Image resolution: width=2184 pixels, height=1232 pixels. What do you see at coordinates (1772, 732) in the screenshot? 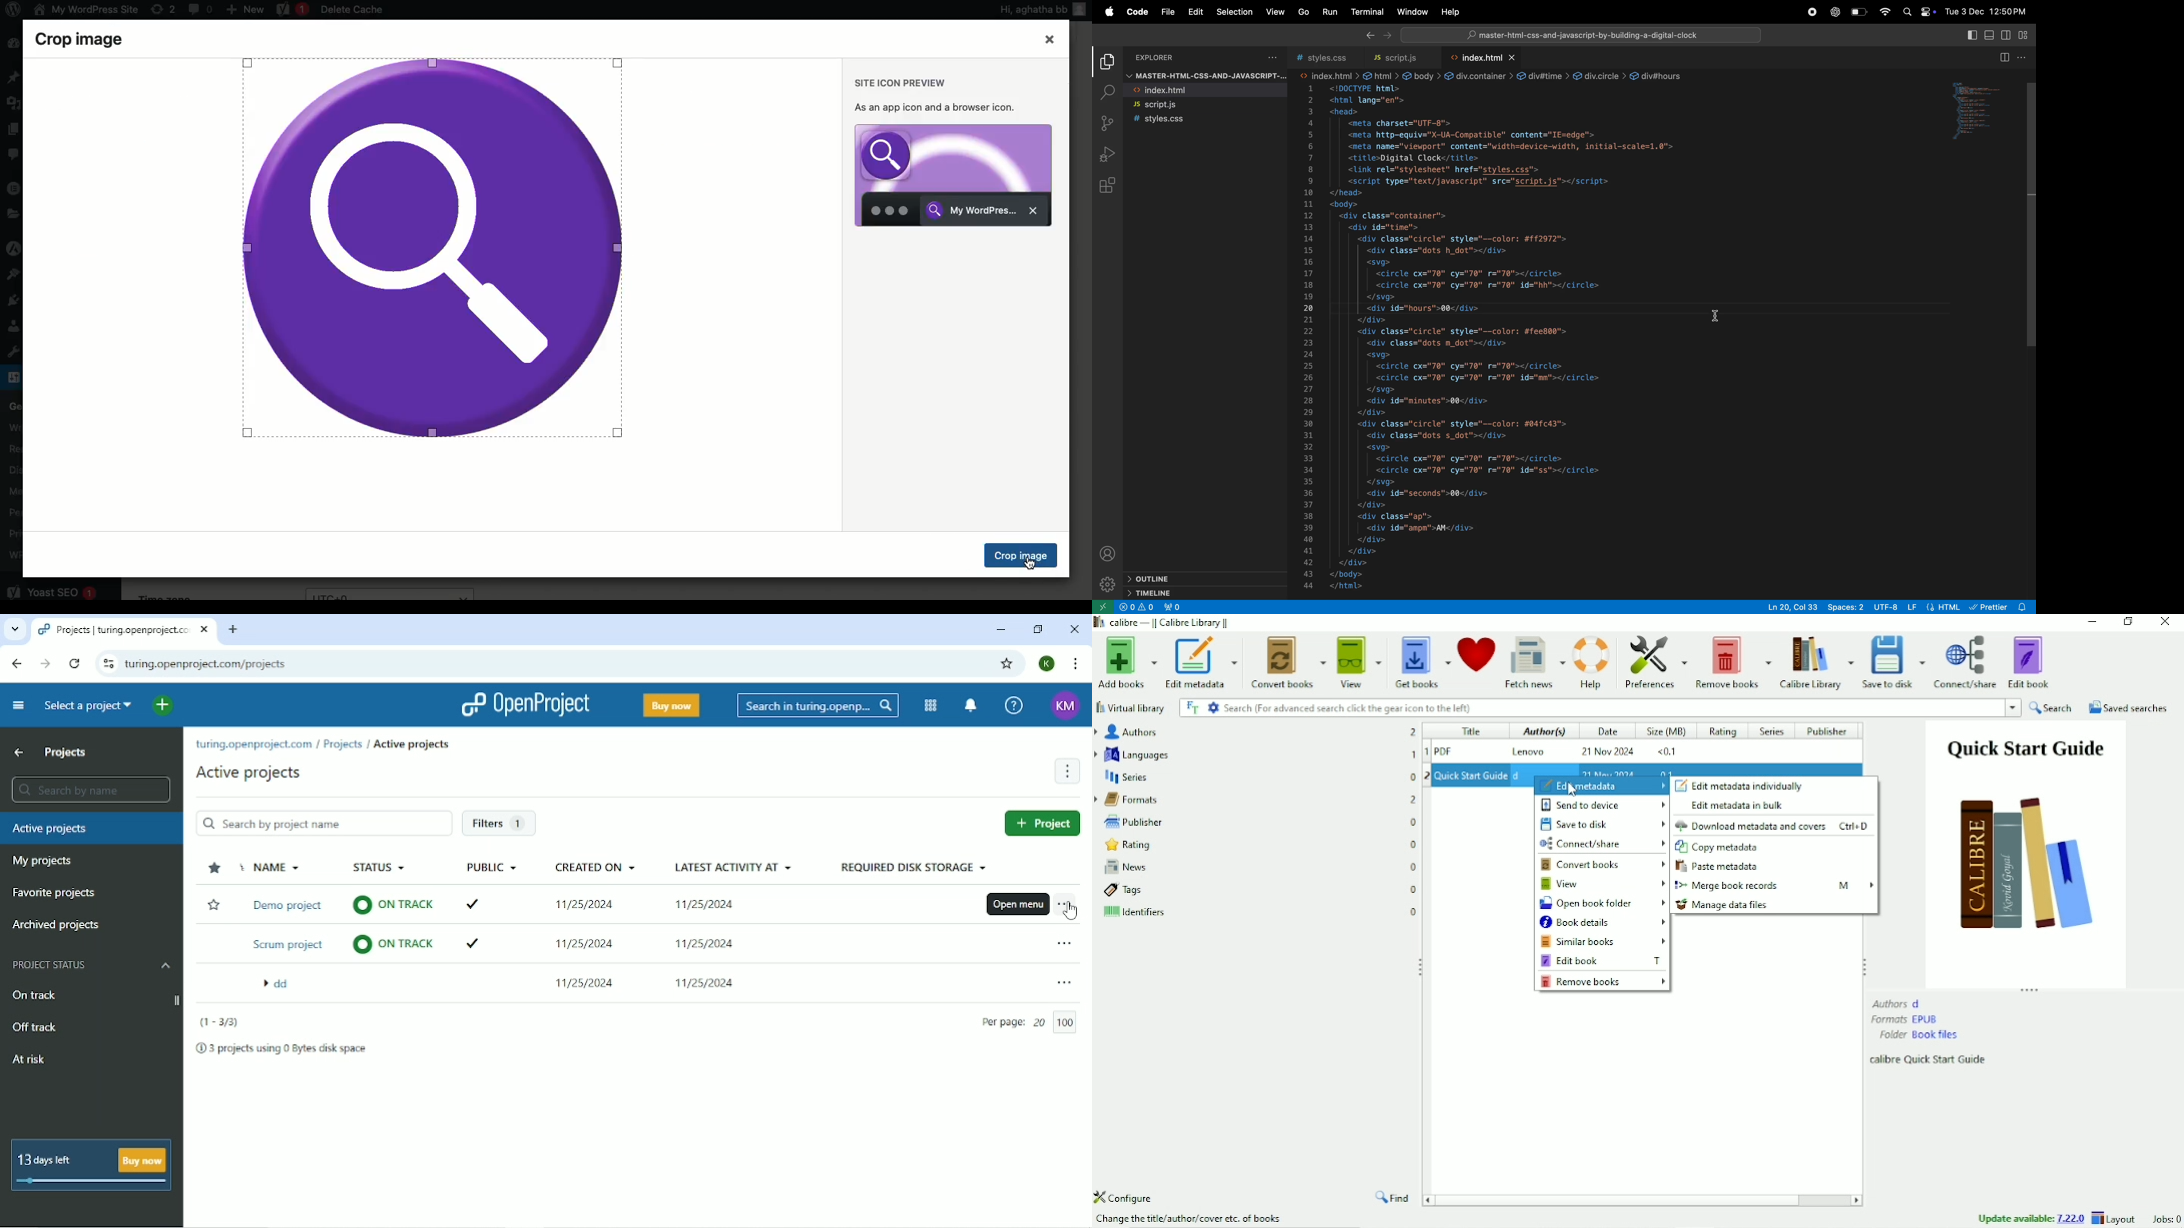
I see `Series` at bounding box center [1772, 732].